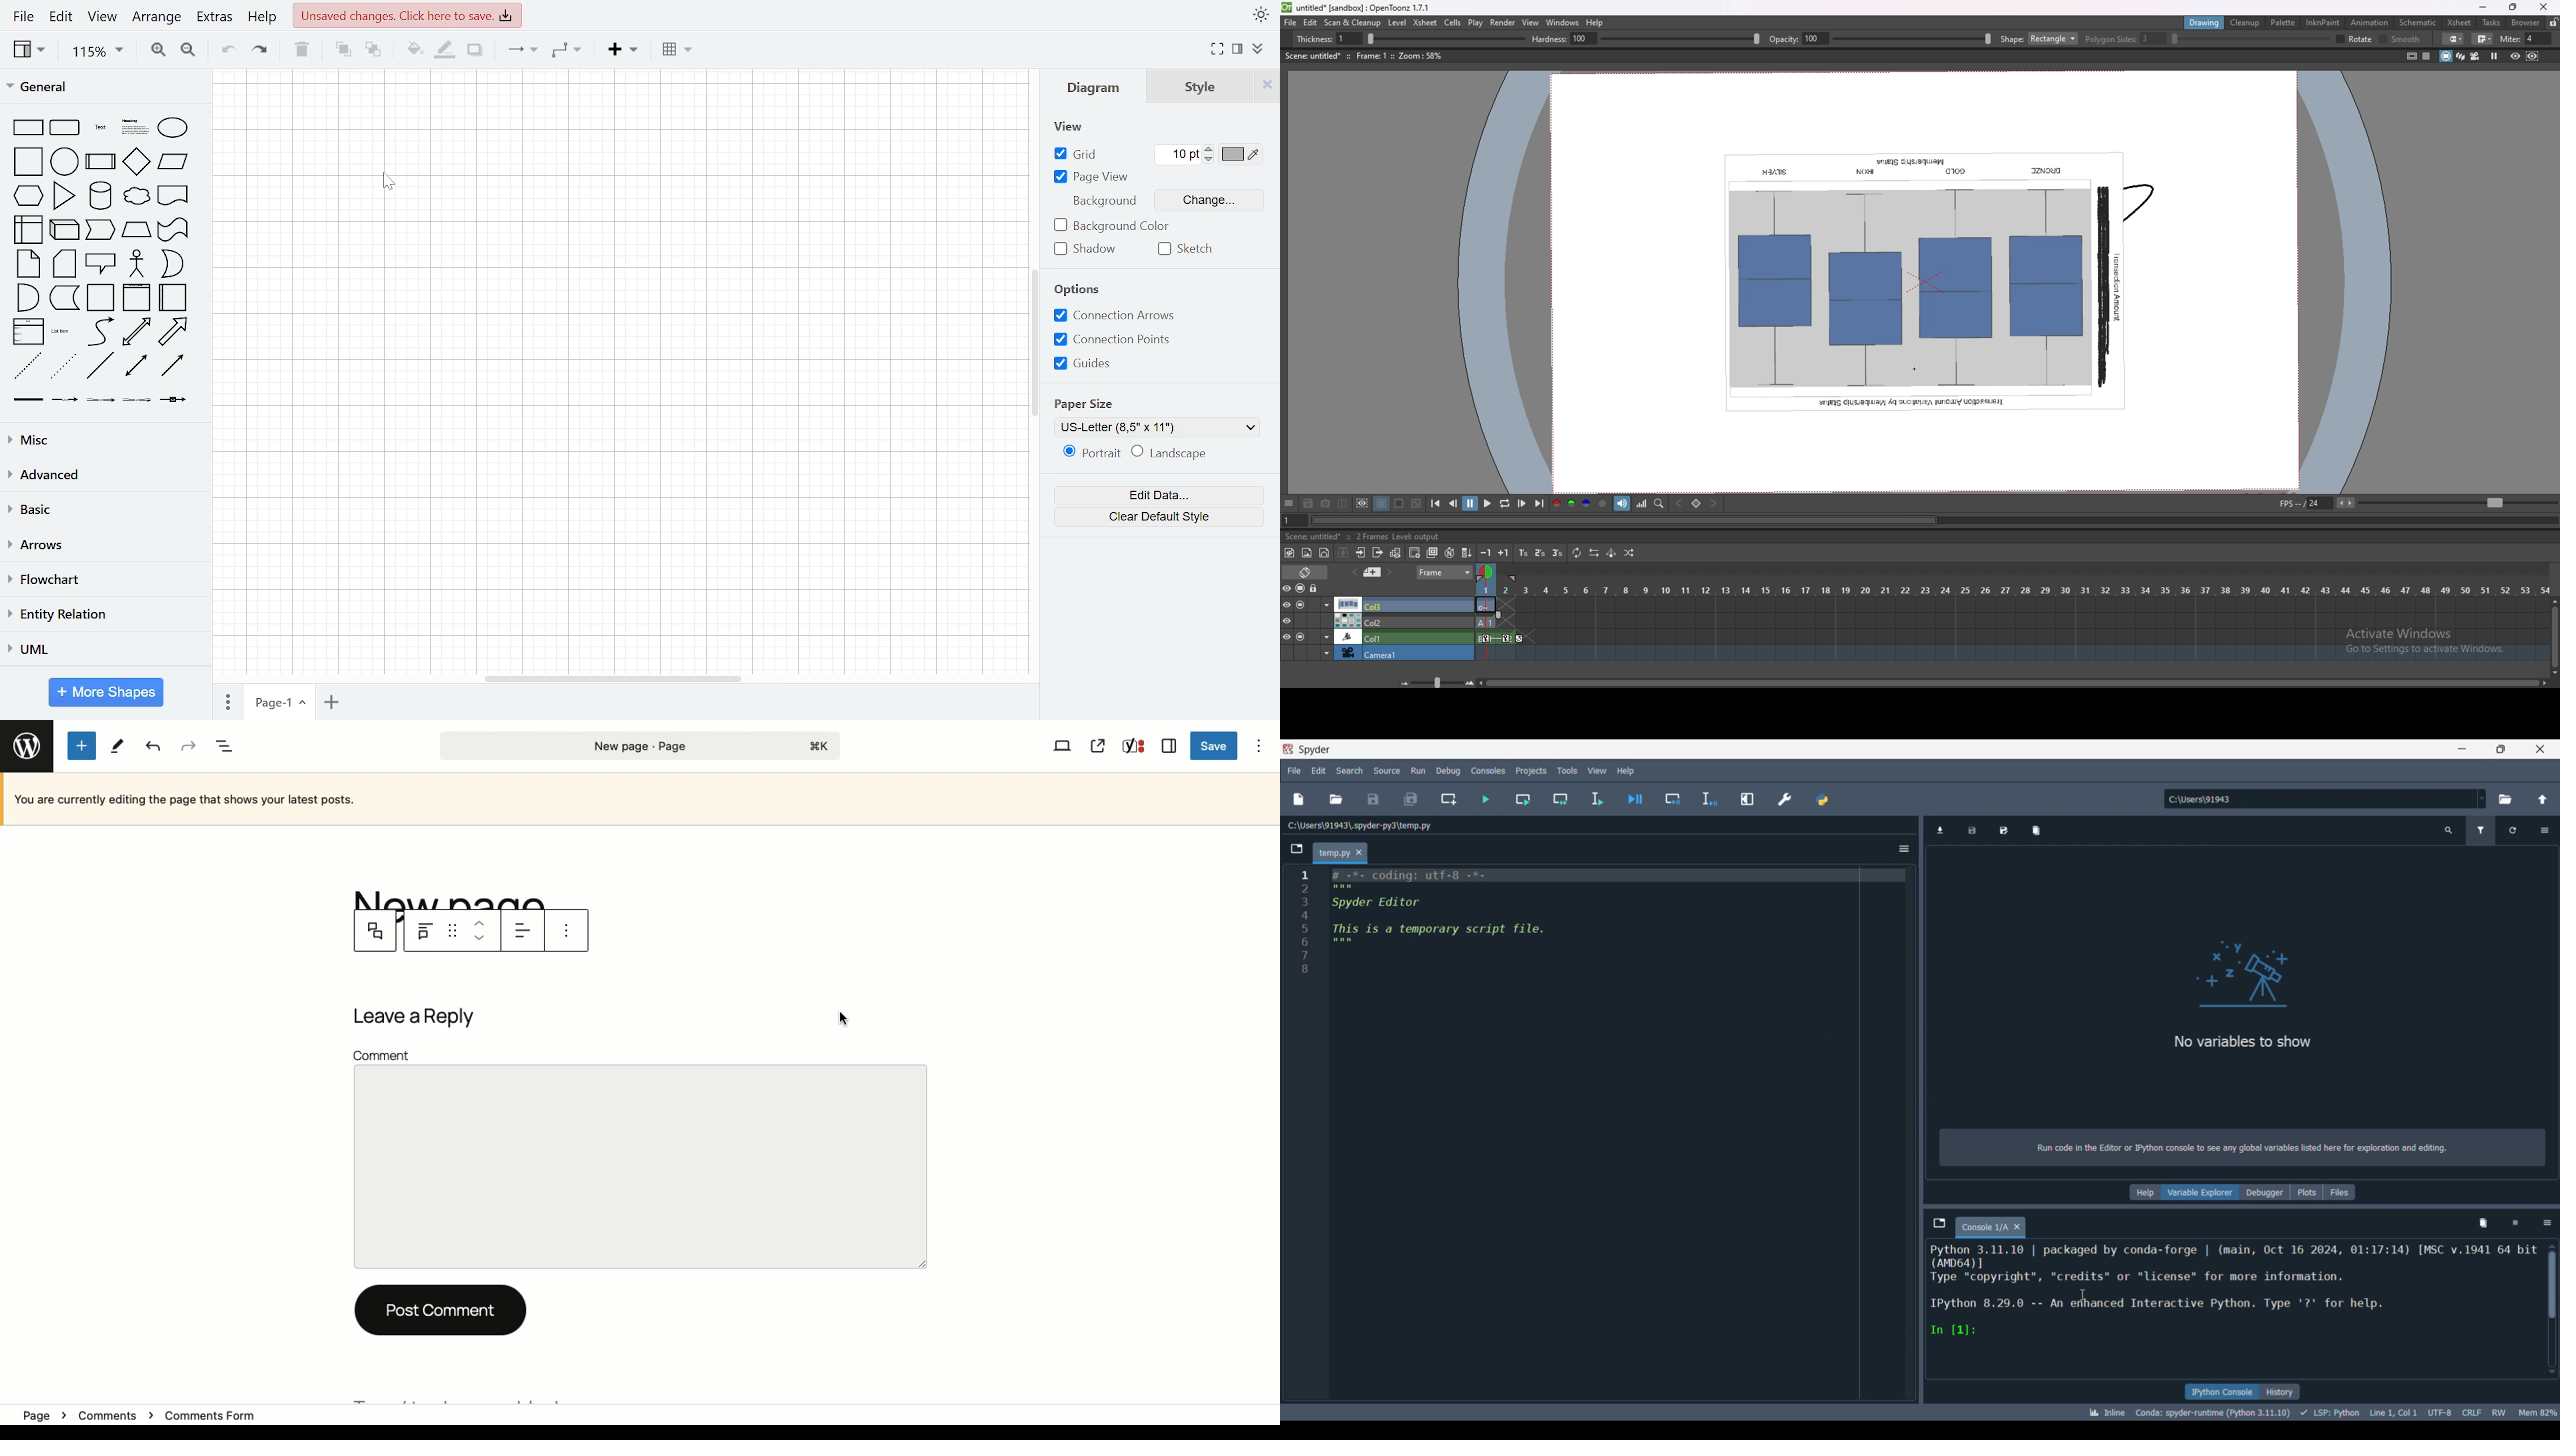  Describe the element at coordinates (2512, 831) in the screenshot. I see `Refresh variables` at that location.